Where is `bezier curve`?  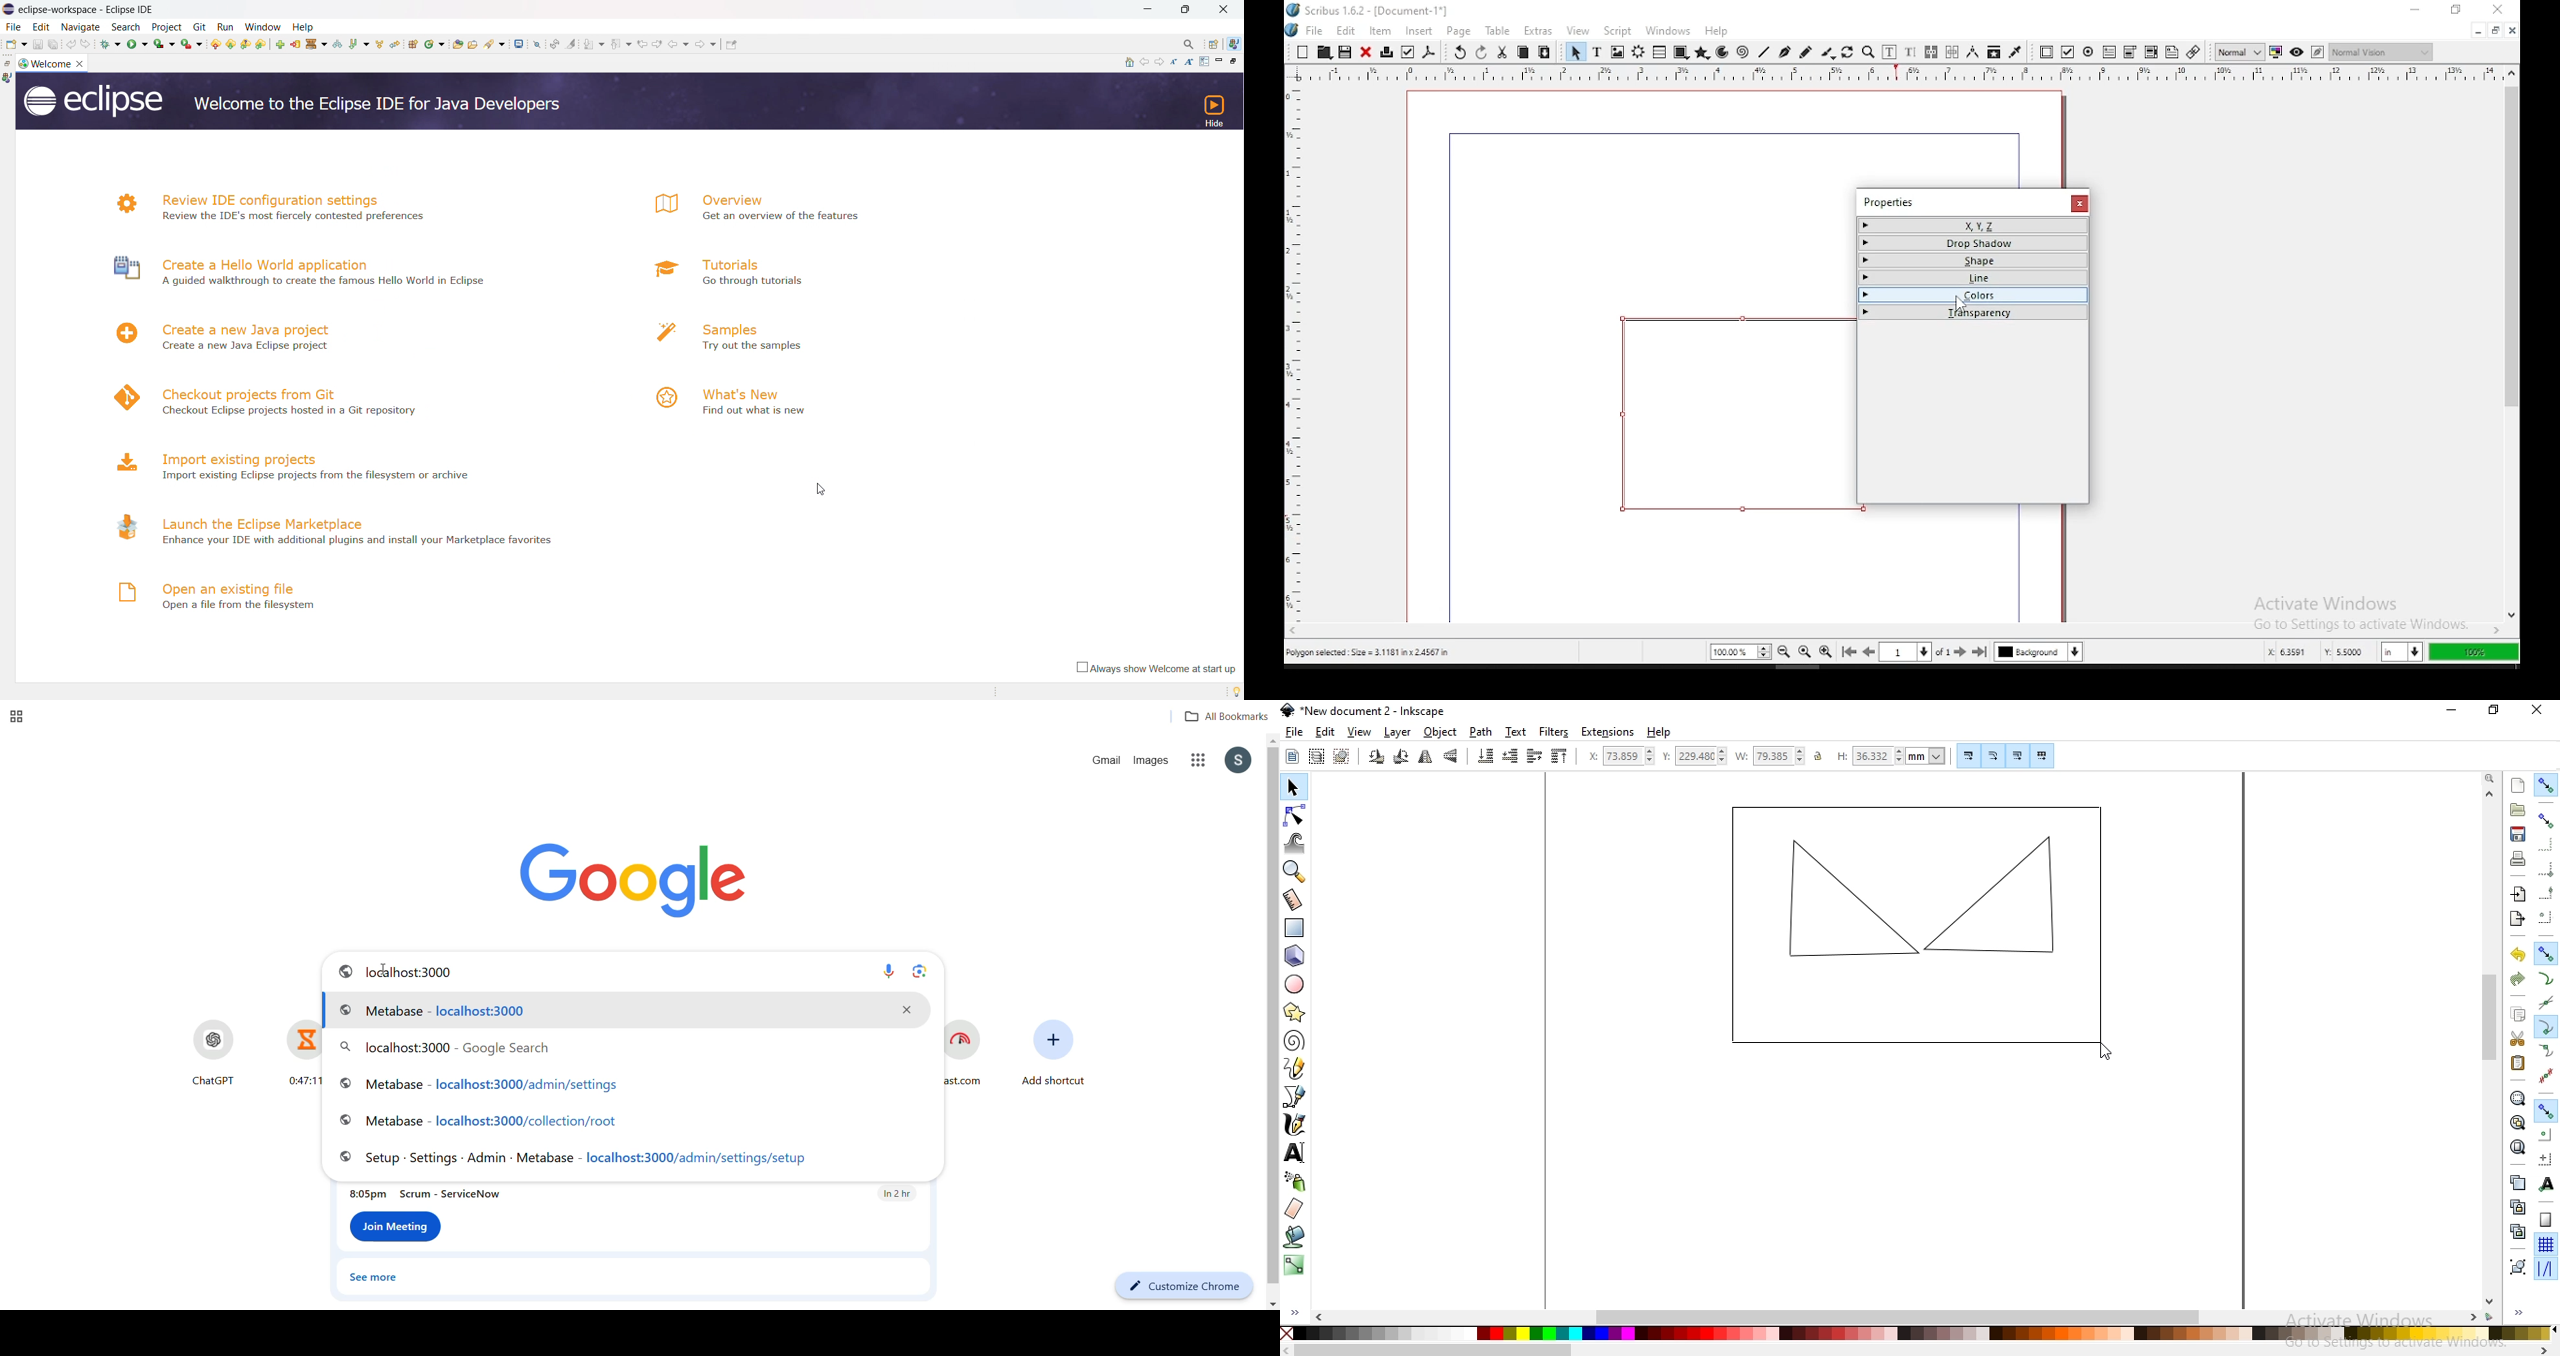 bezier curve is located at coordinates (1785, 52).